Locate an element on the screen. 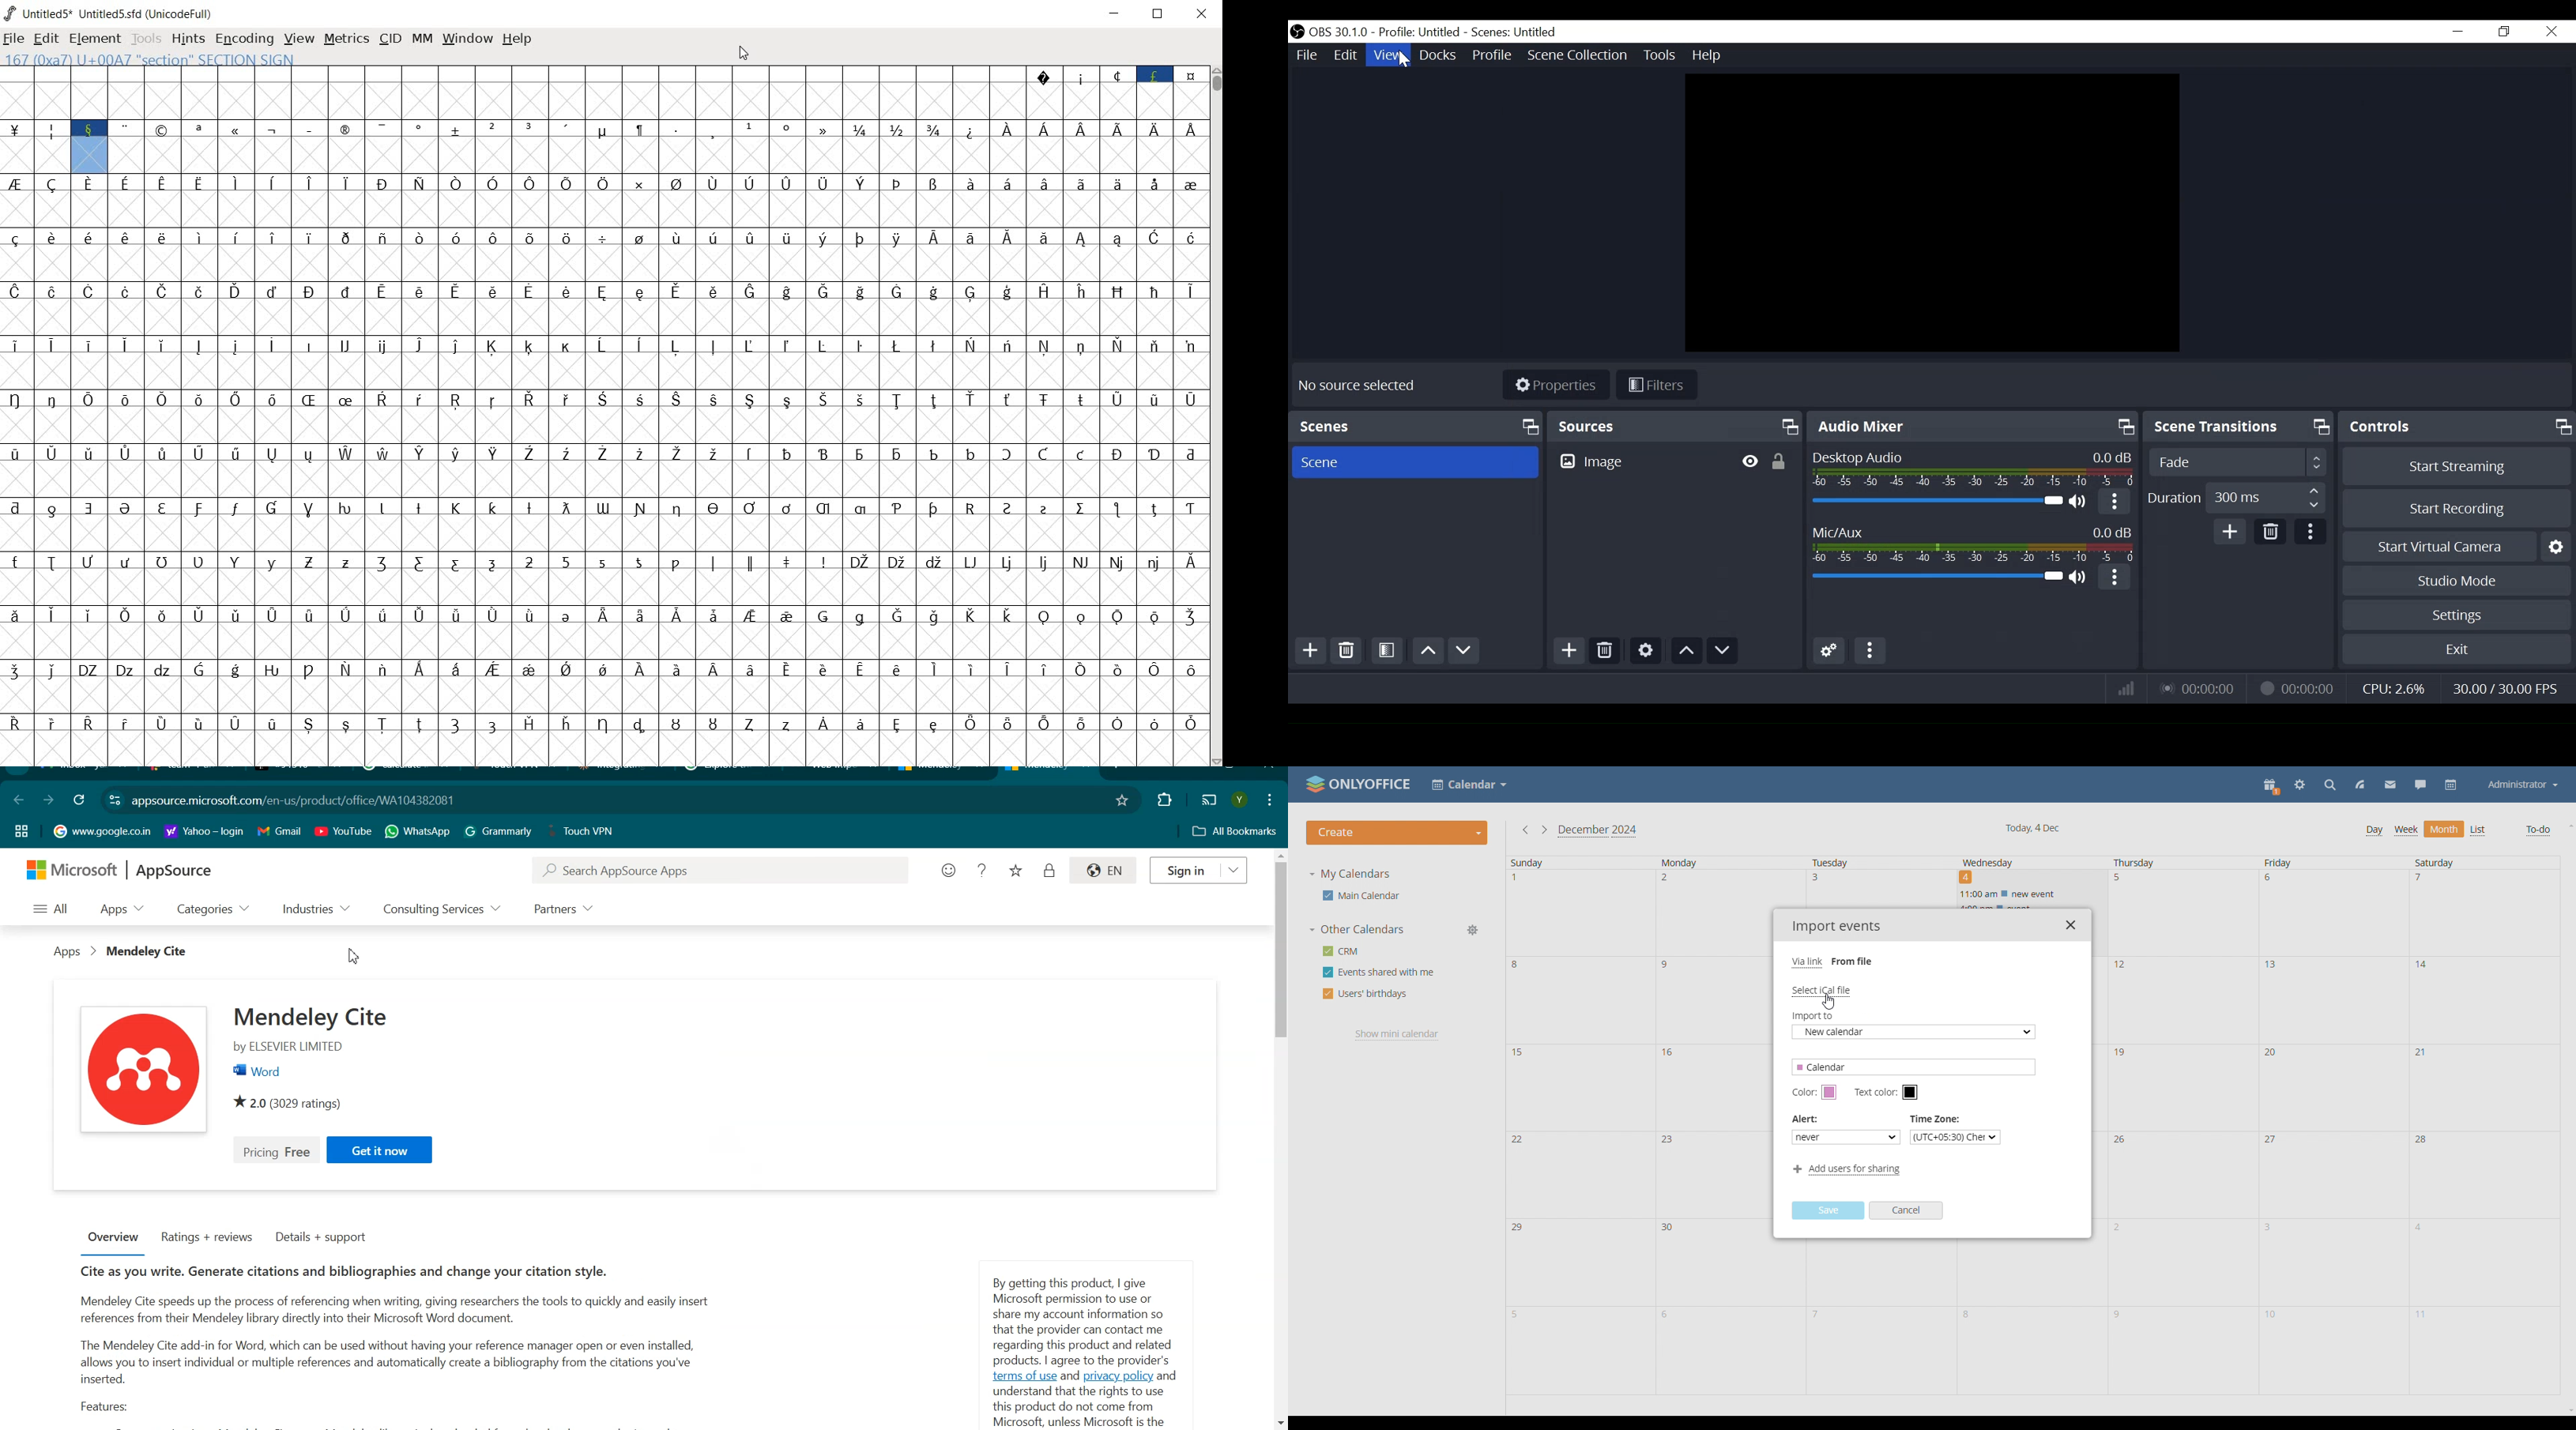 The image size is (2576, 1456). alert: is located at coordinates (1807, 1118).